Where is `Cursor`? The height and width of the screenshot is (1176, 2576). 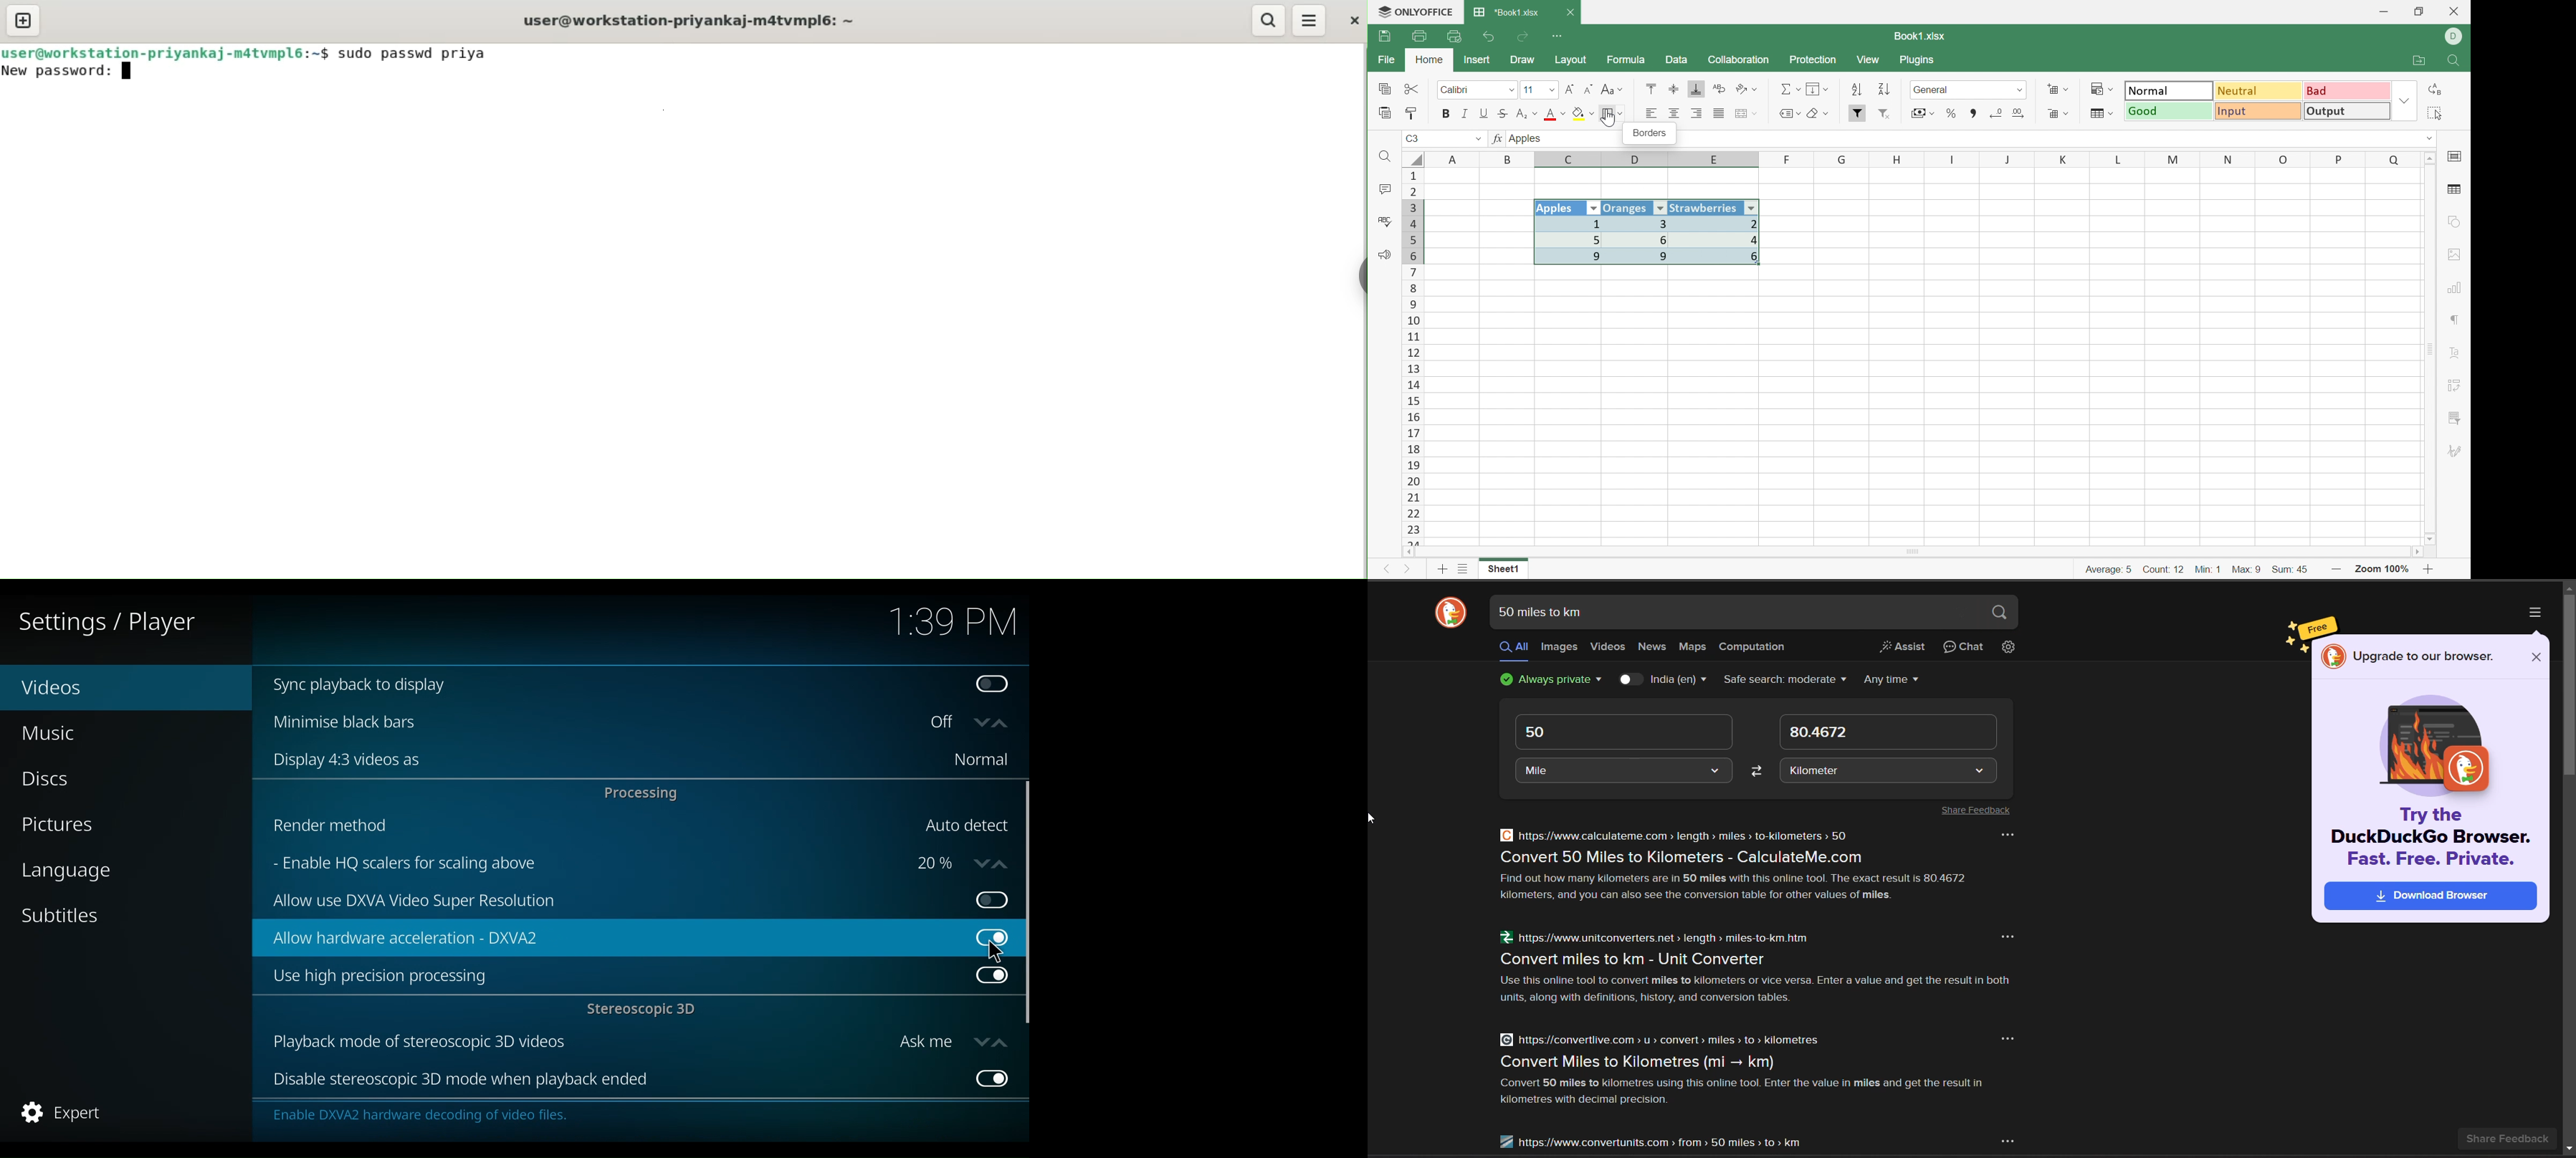
Cursor is located at coordinates (1000, 953).